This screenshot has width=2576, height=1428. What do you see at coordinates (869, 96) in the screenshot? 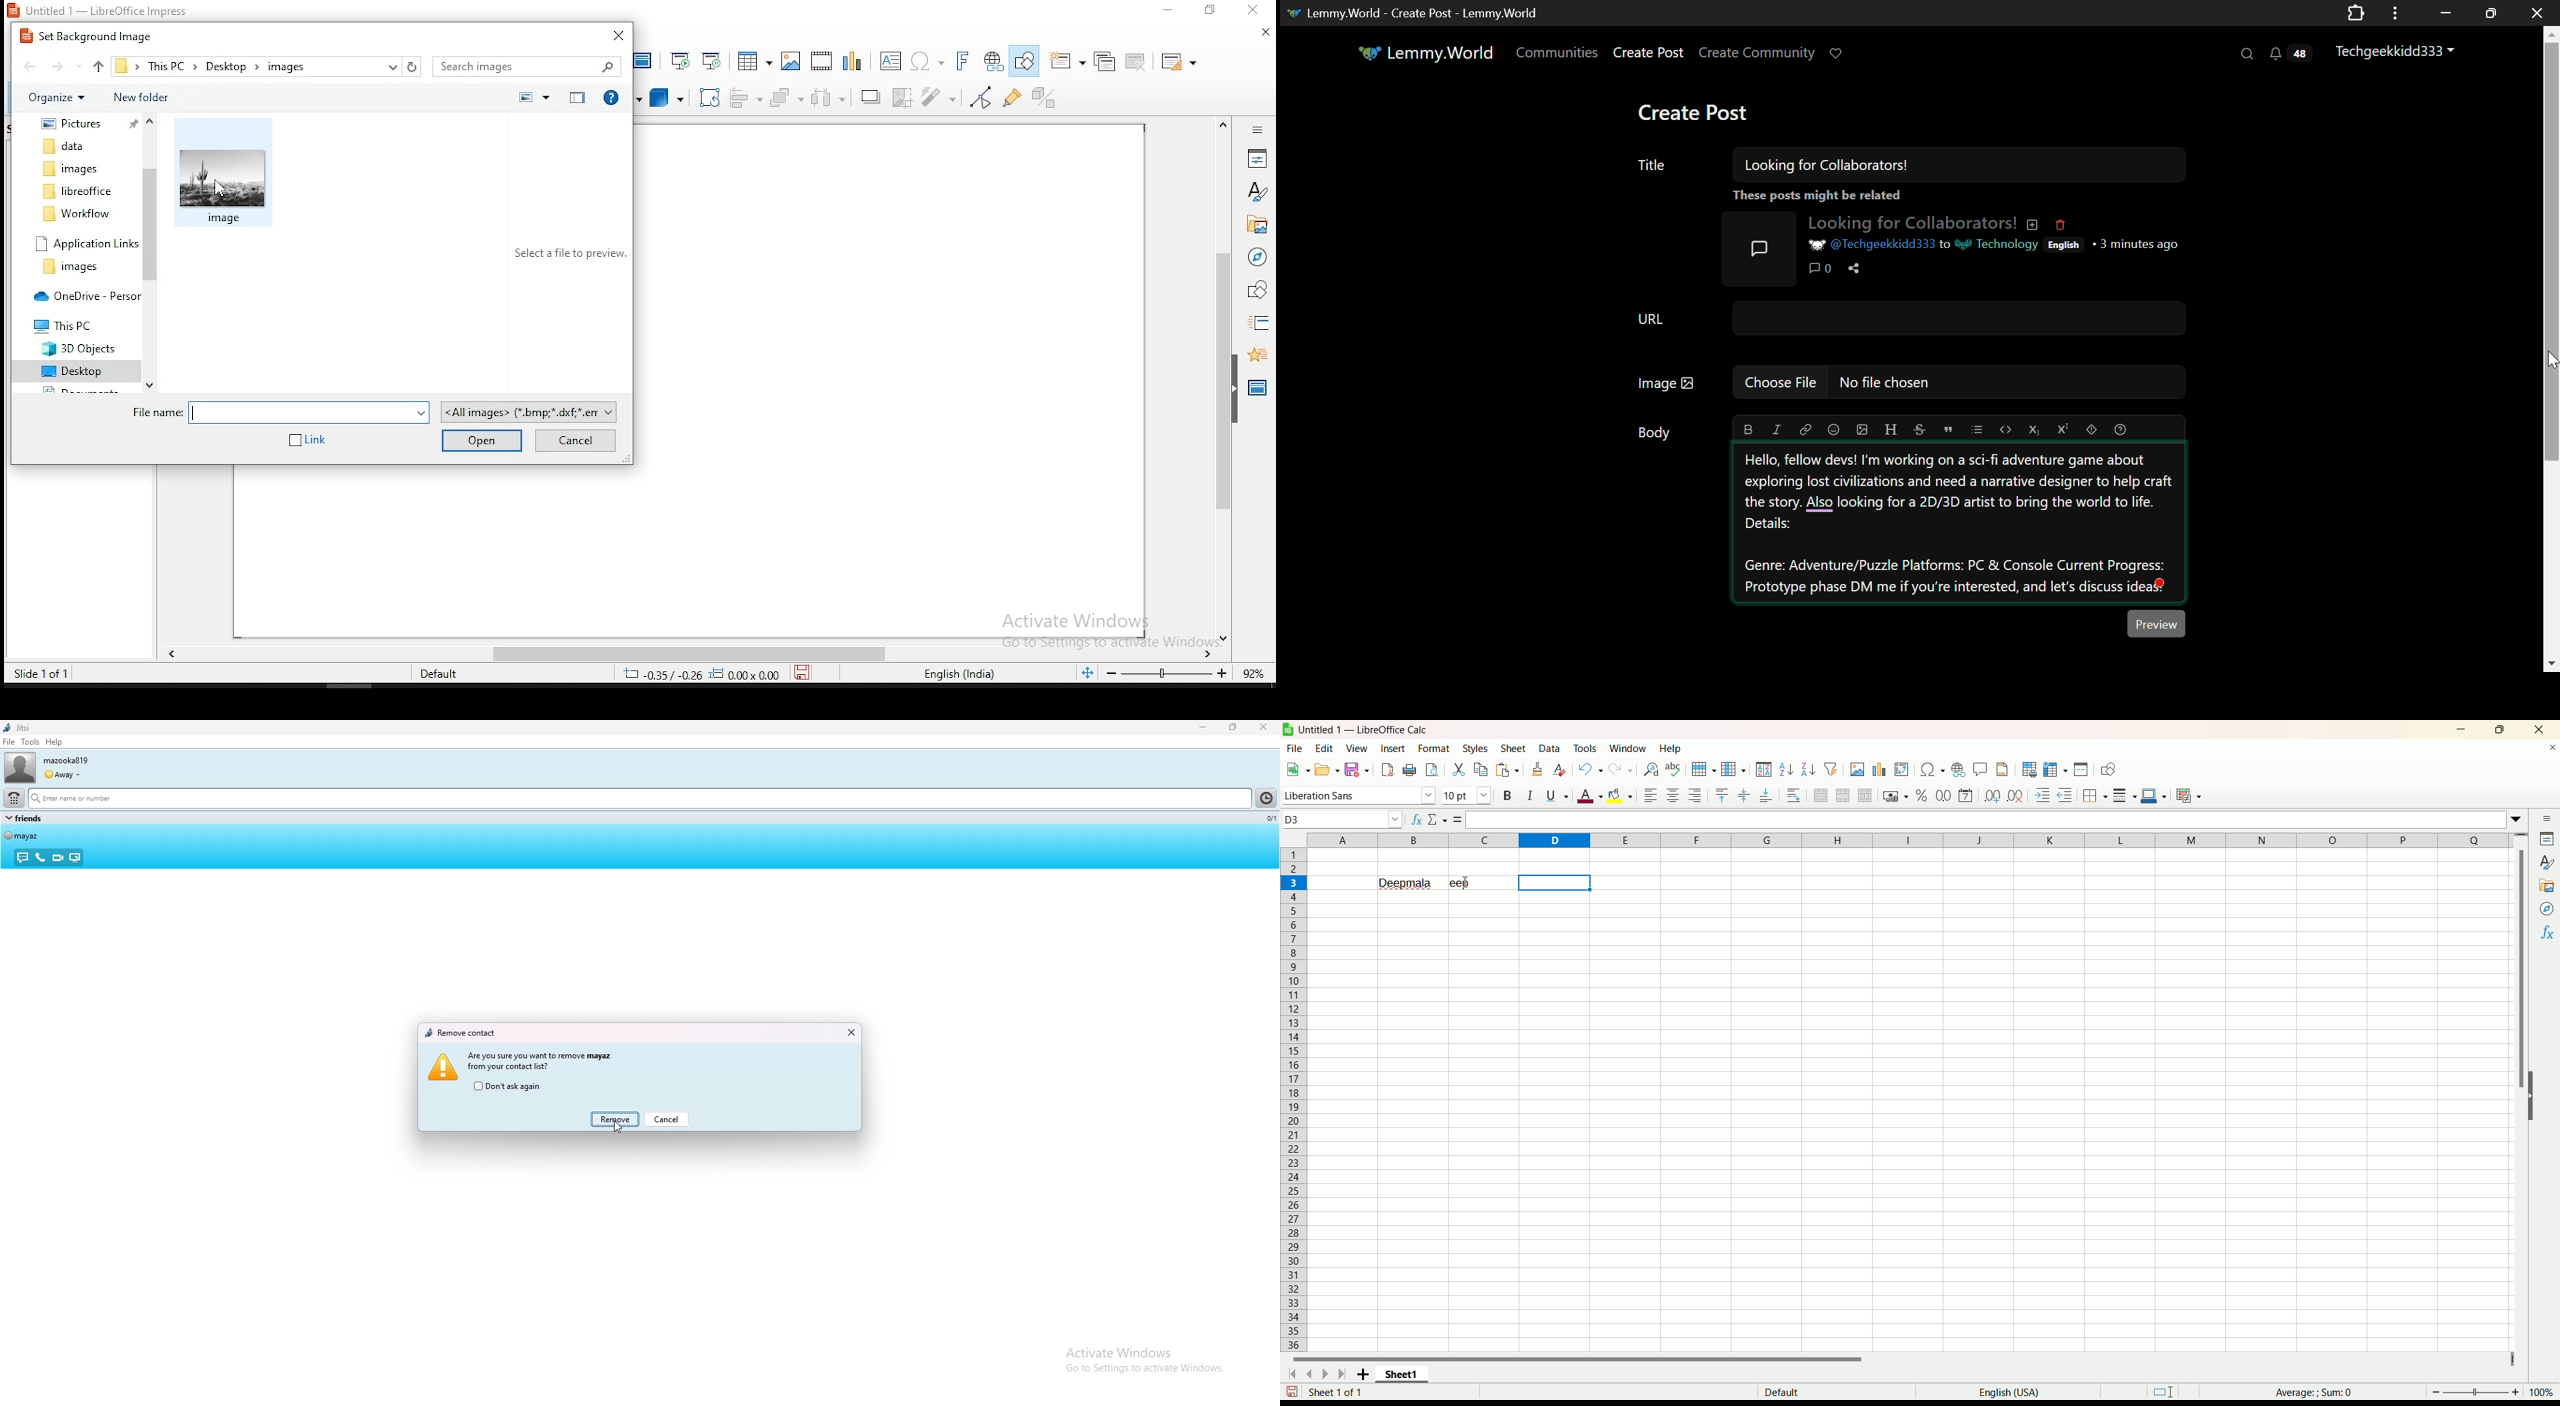
I see `shadow` at bounding box center [869, 96].